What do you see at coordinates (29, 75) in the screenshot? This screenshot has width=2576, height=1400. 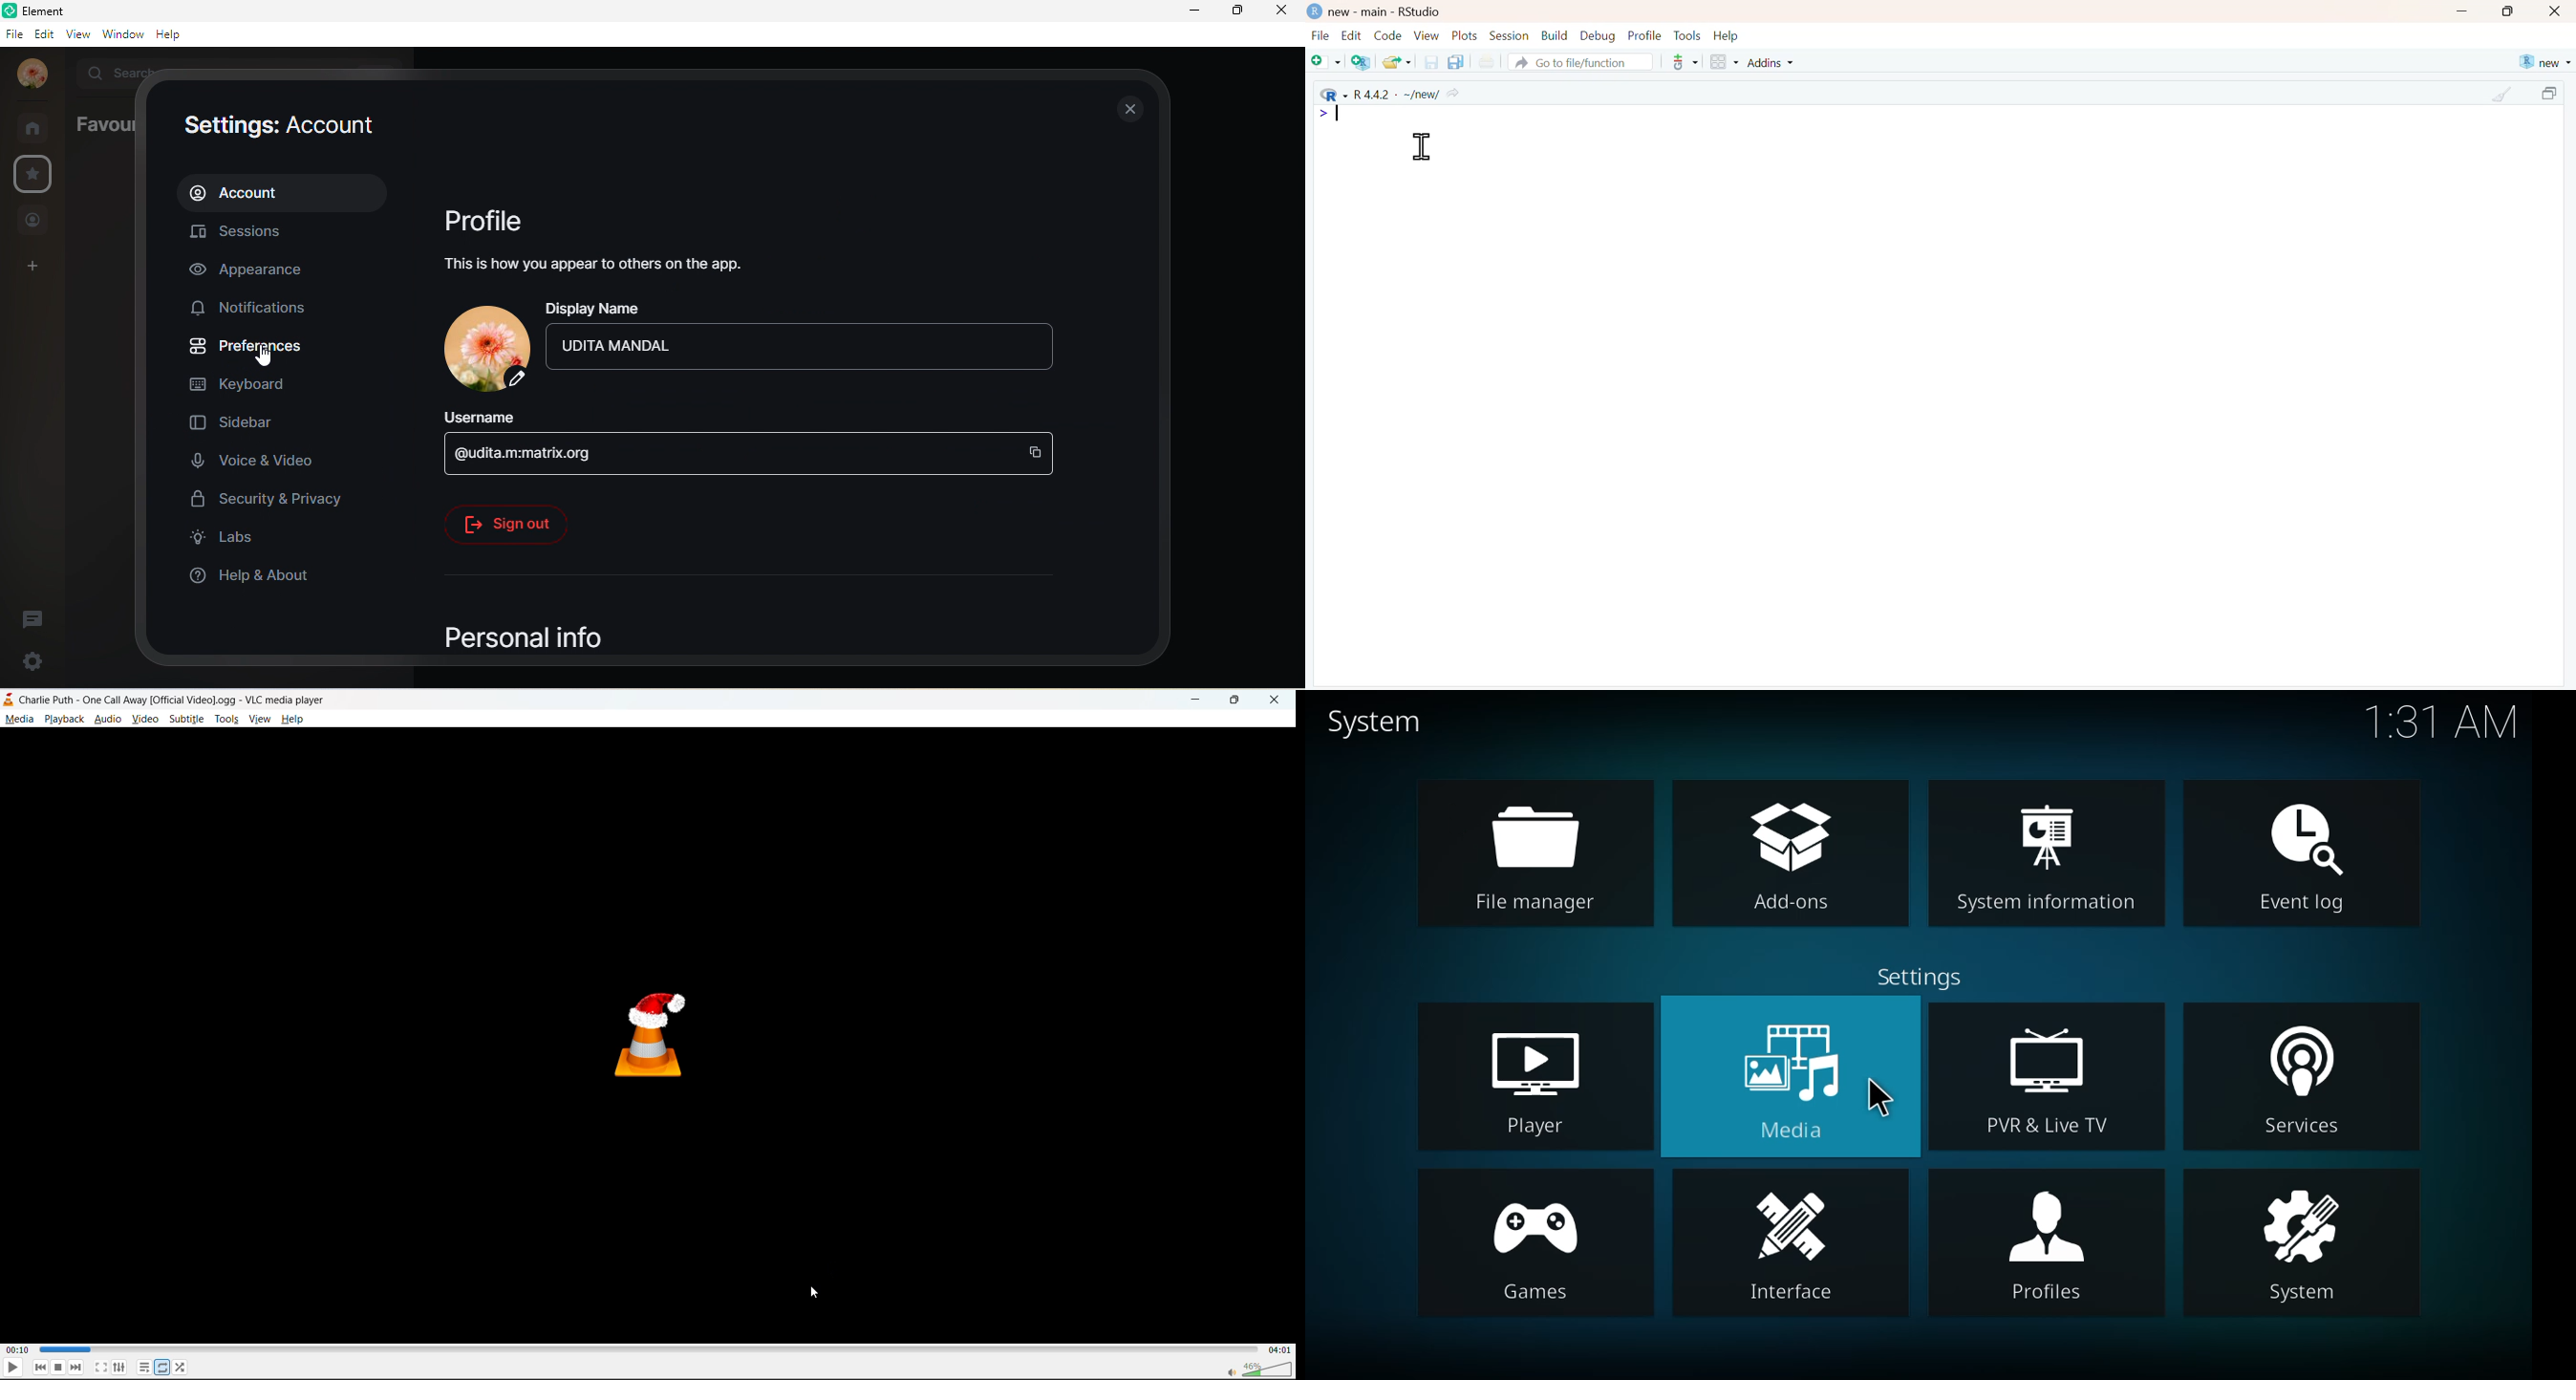 I see `profile photo` at bounding box center [29, 75].